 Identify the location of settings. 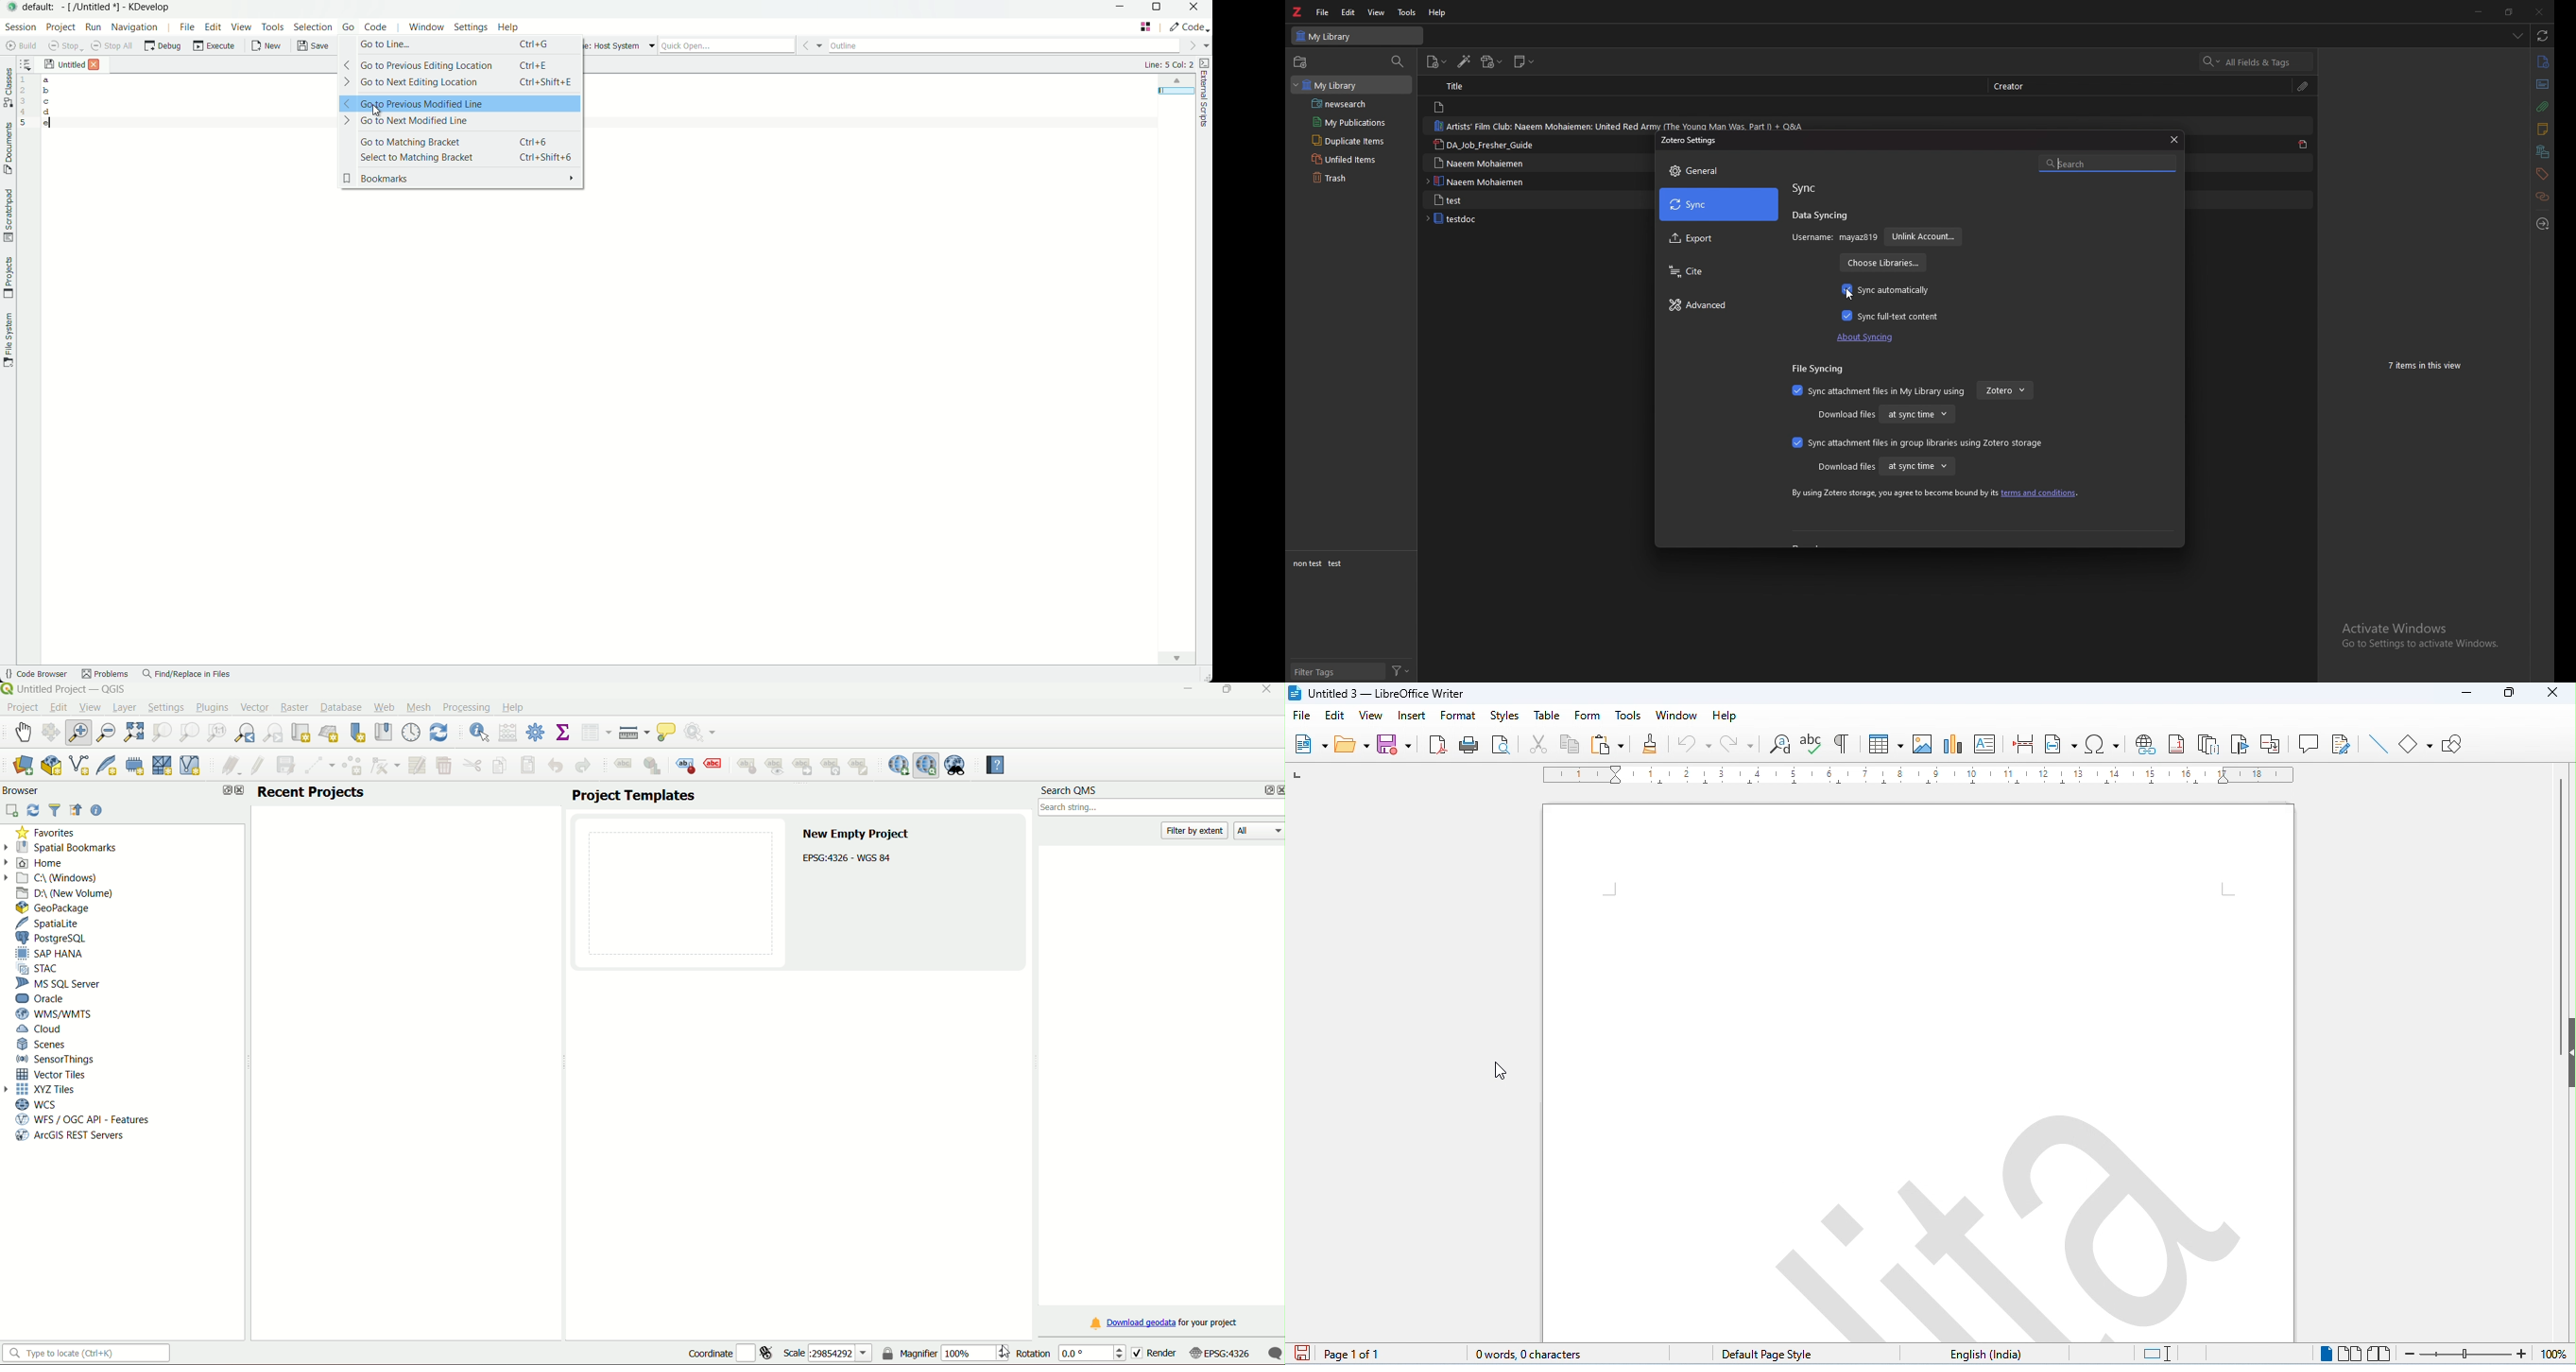
(469, 29).